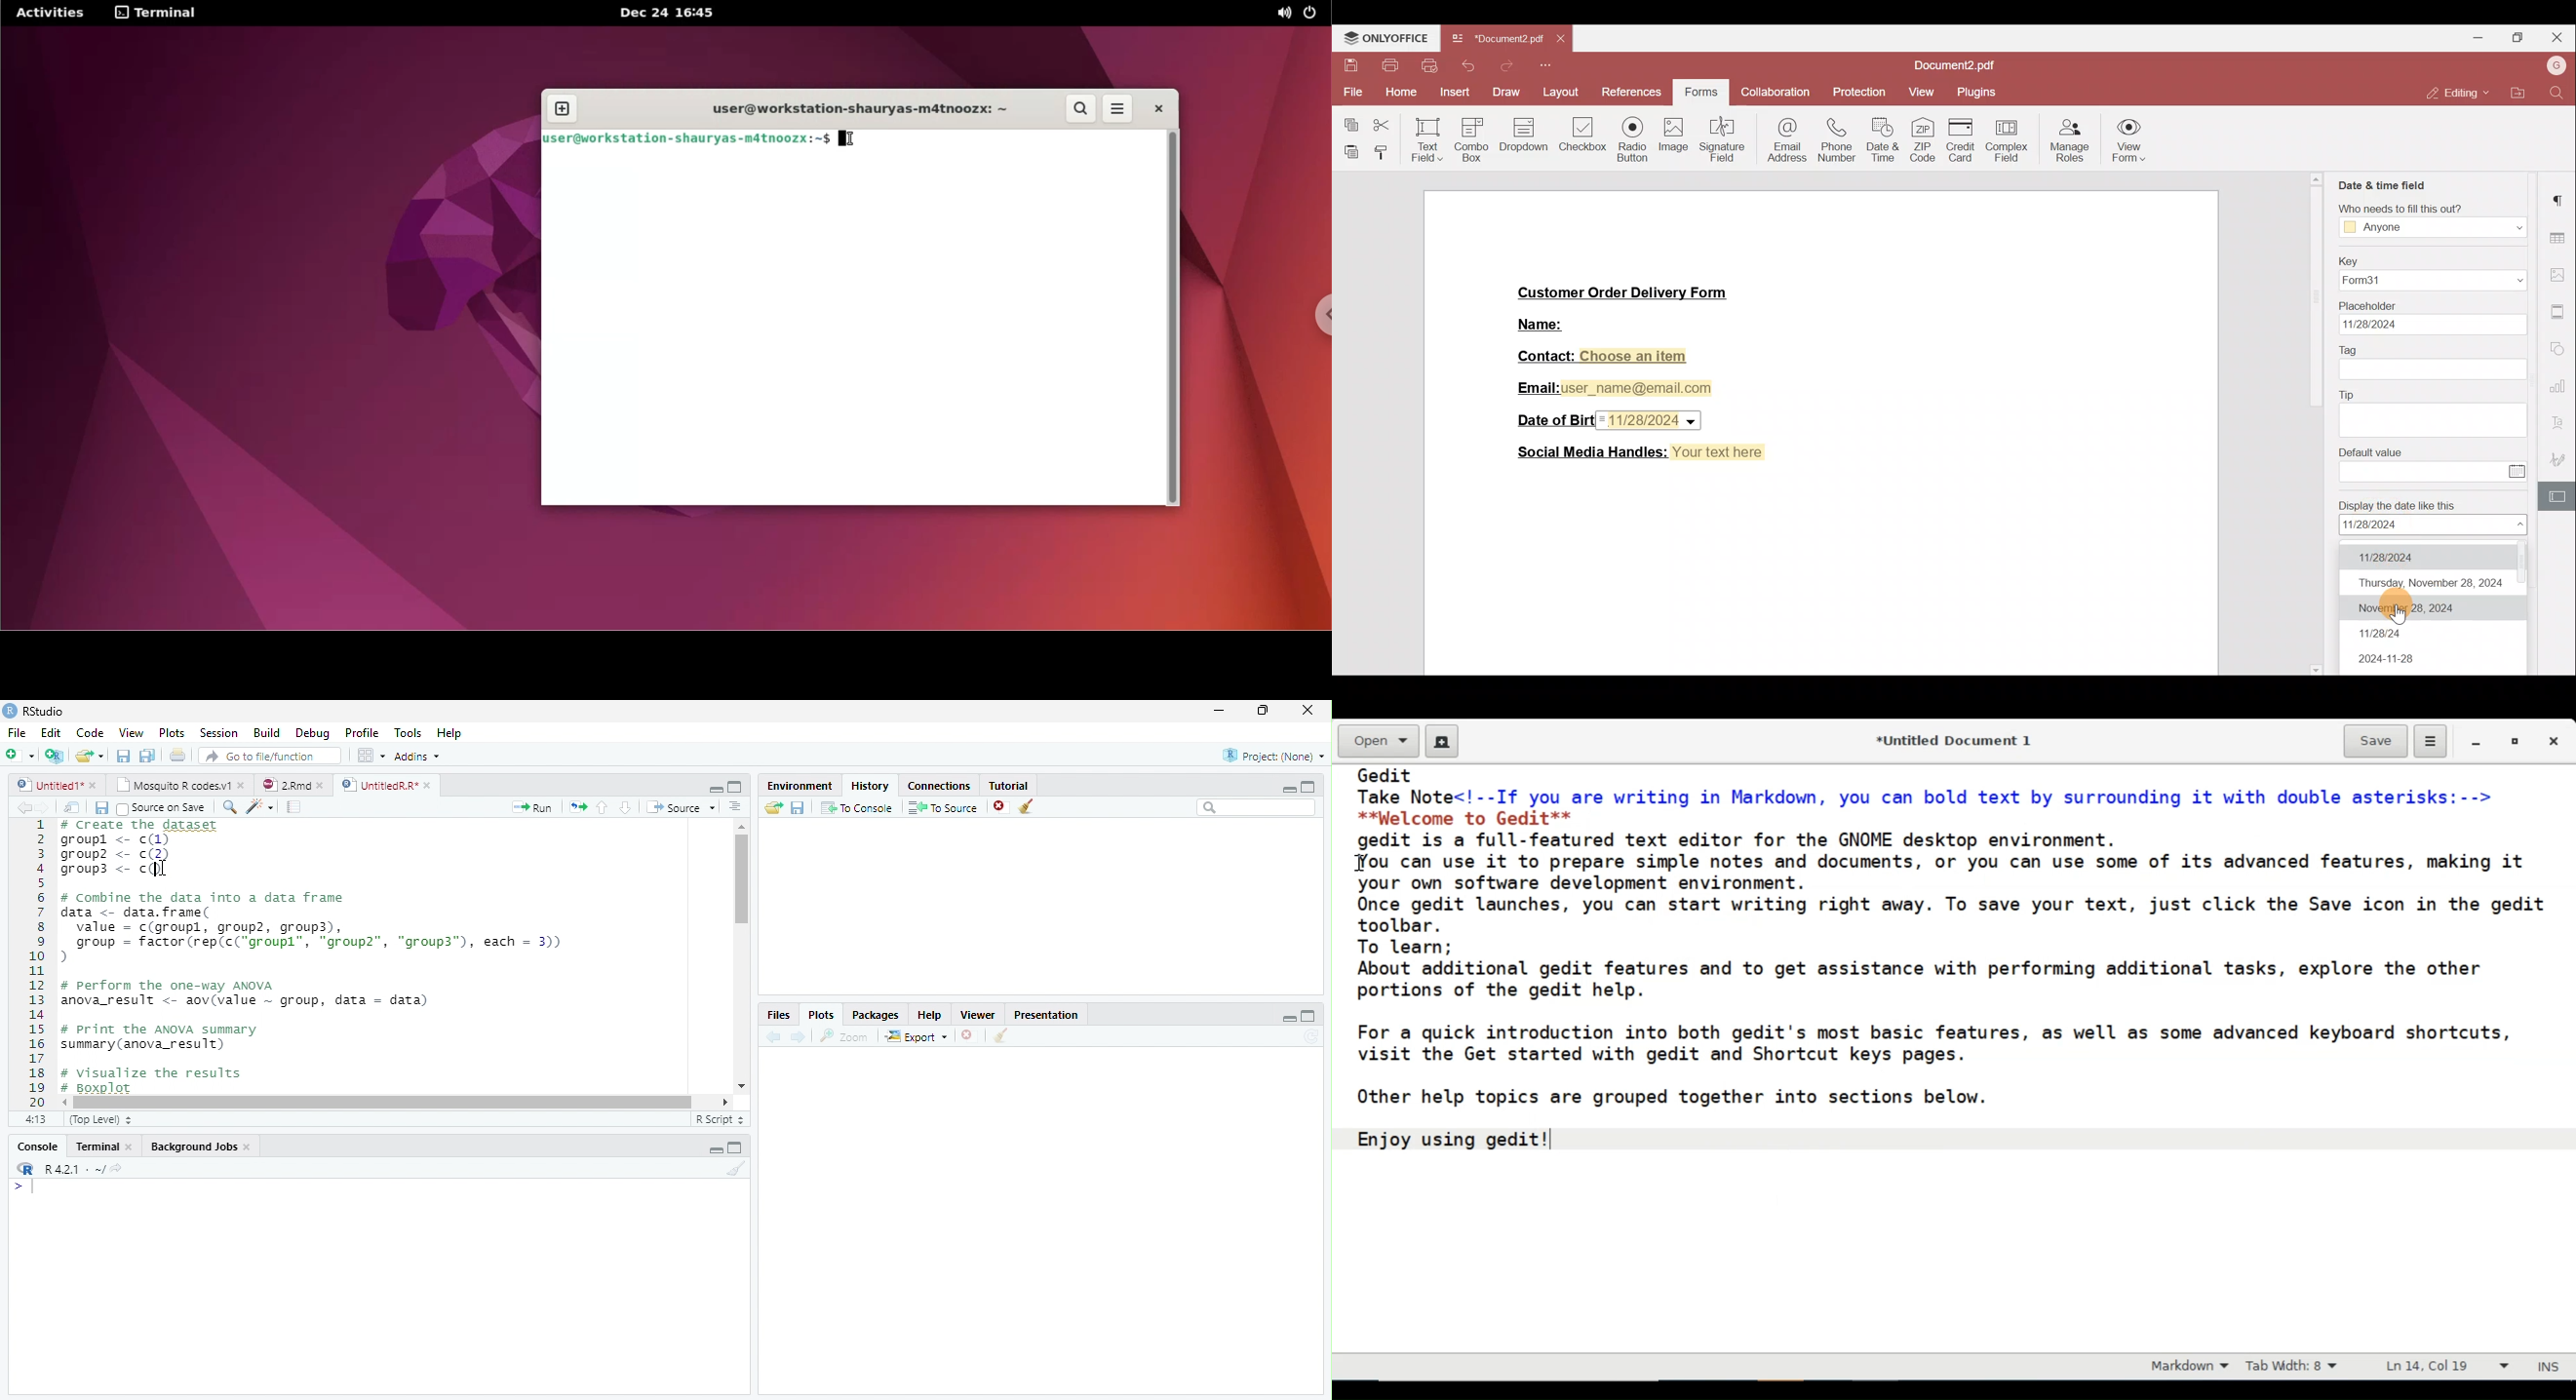 This screenshot has height=1400, width=2576. Describe the element at coordinates (32, 709) in the screenshot. I see `Rstudio` at that location.